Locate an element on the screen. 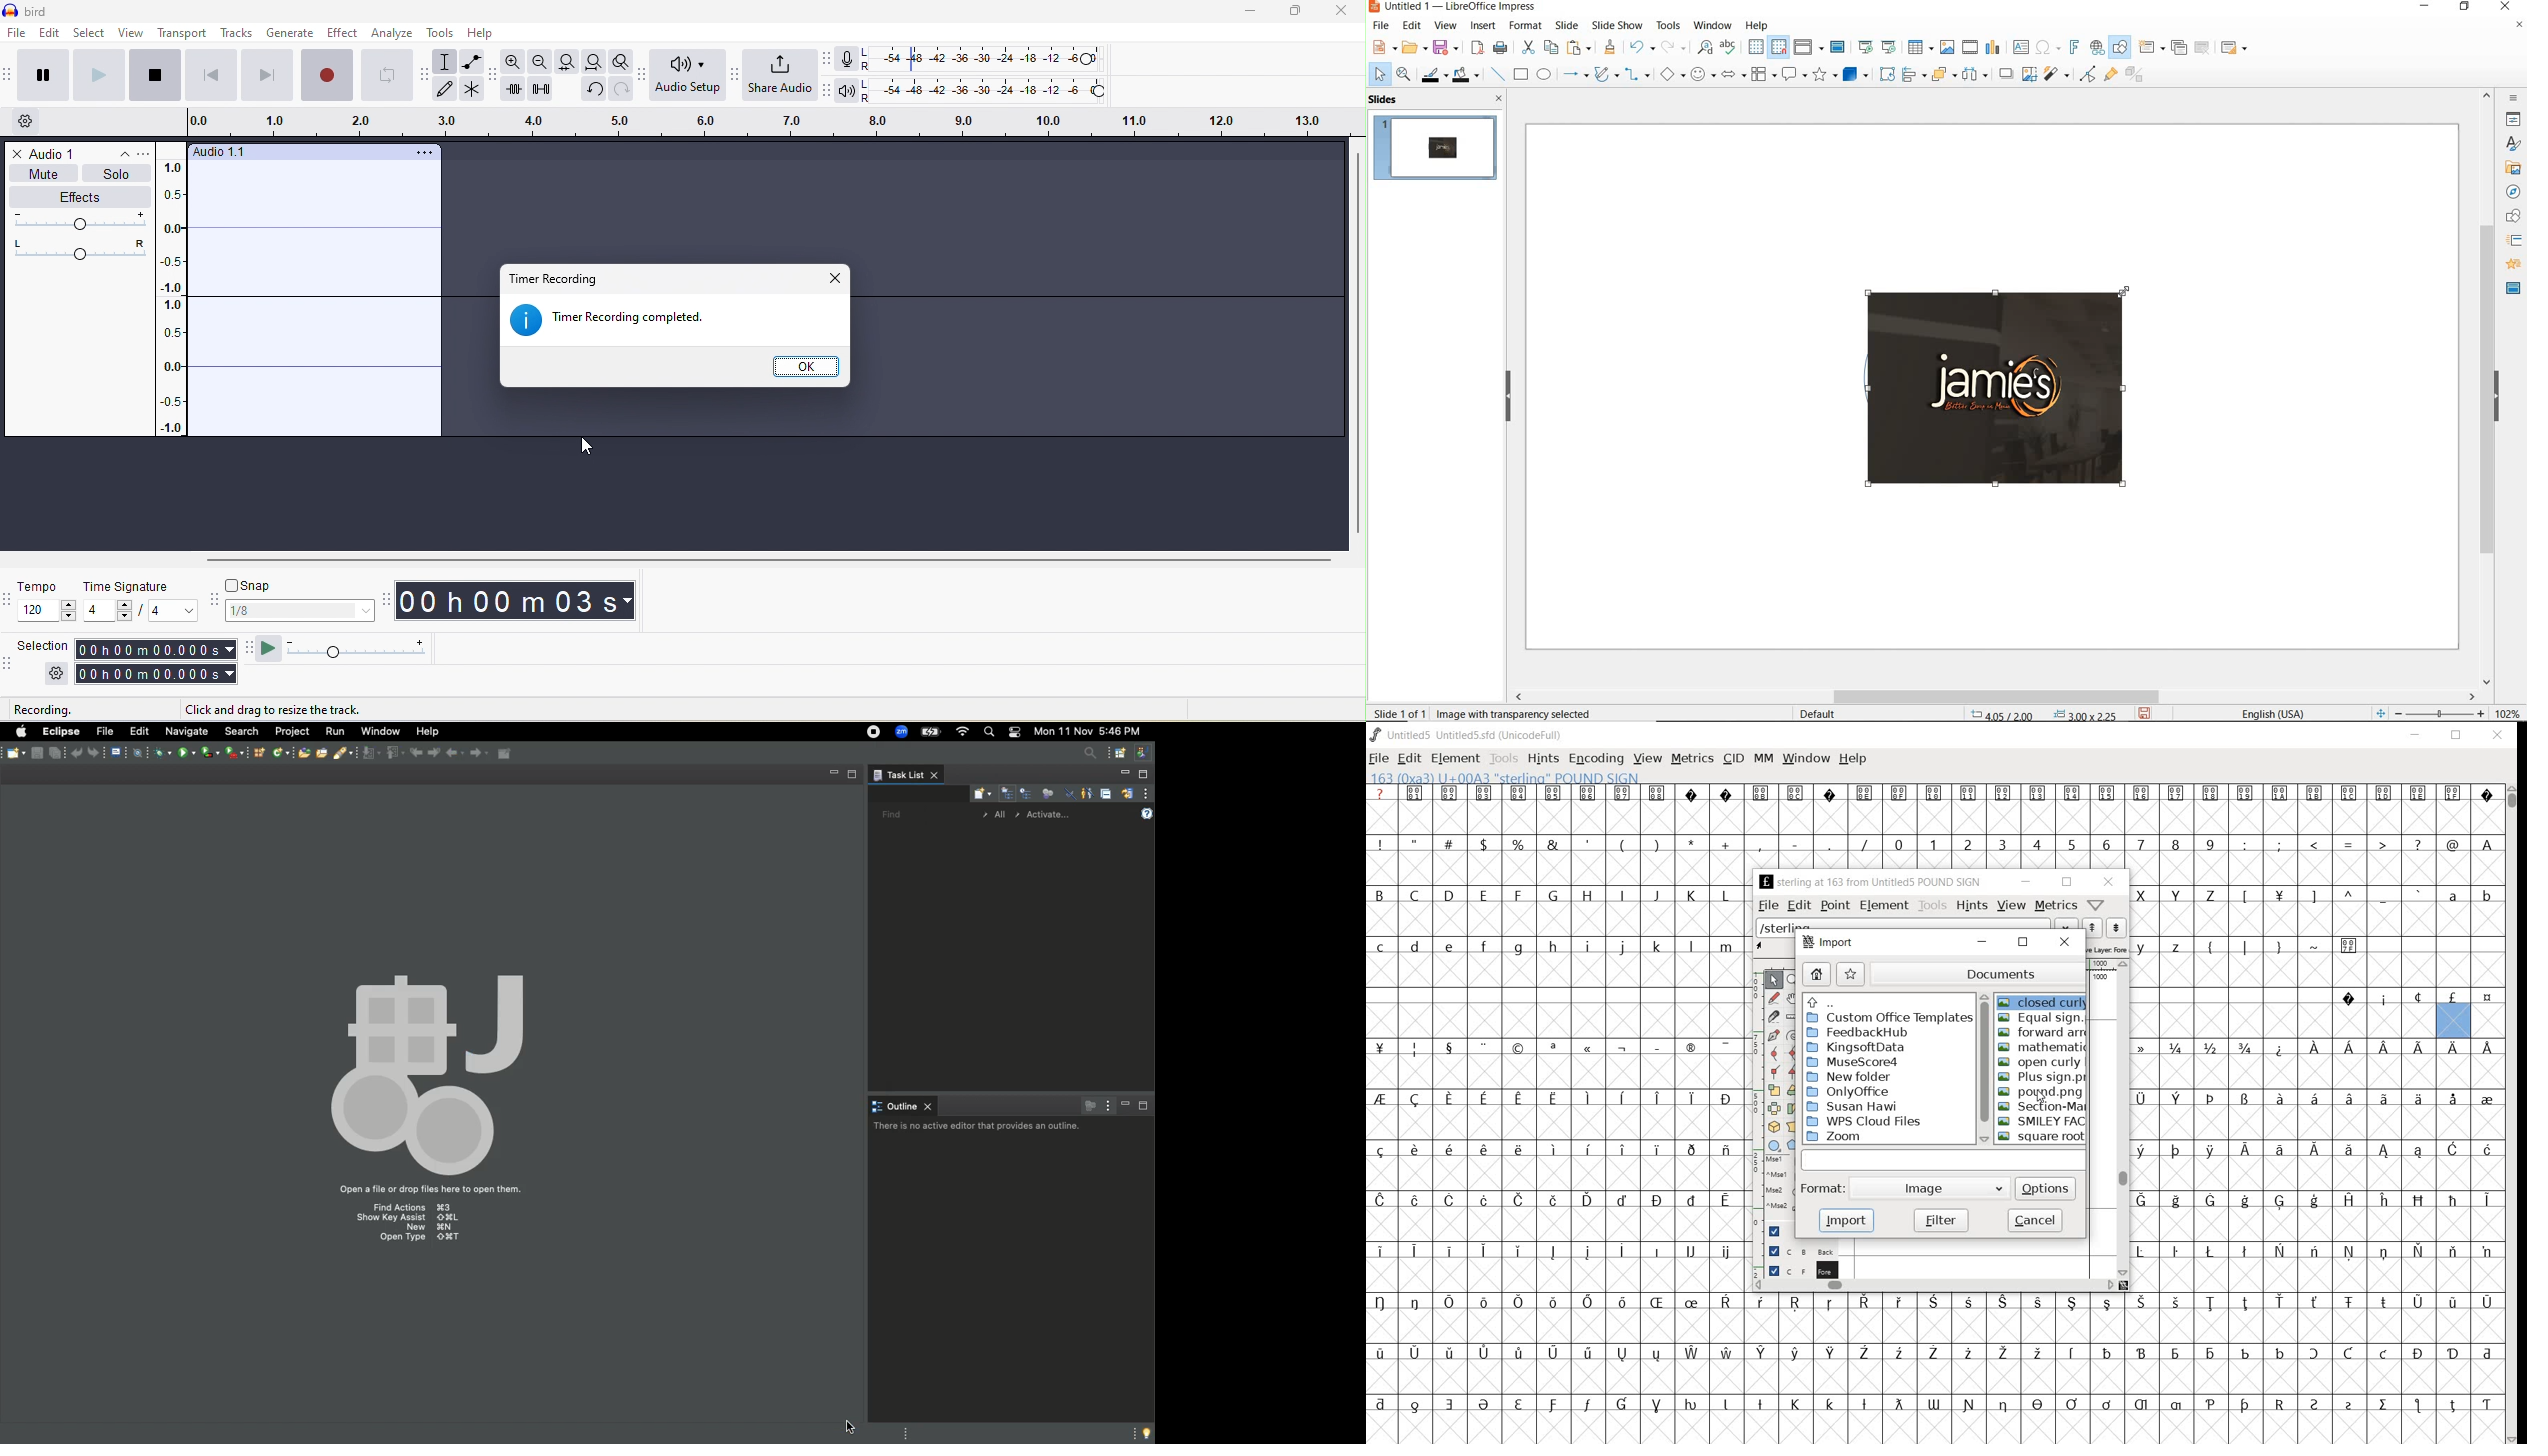 This screenshot has height=1456, width=2548. callout shapes is located at coordinates (1792, 75).